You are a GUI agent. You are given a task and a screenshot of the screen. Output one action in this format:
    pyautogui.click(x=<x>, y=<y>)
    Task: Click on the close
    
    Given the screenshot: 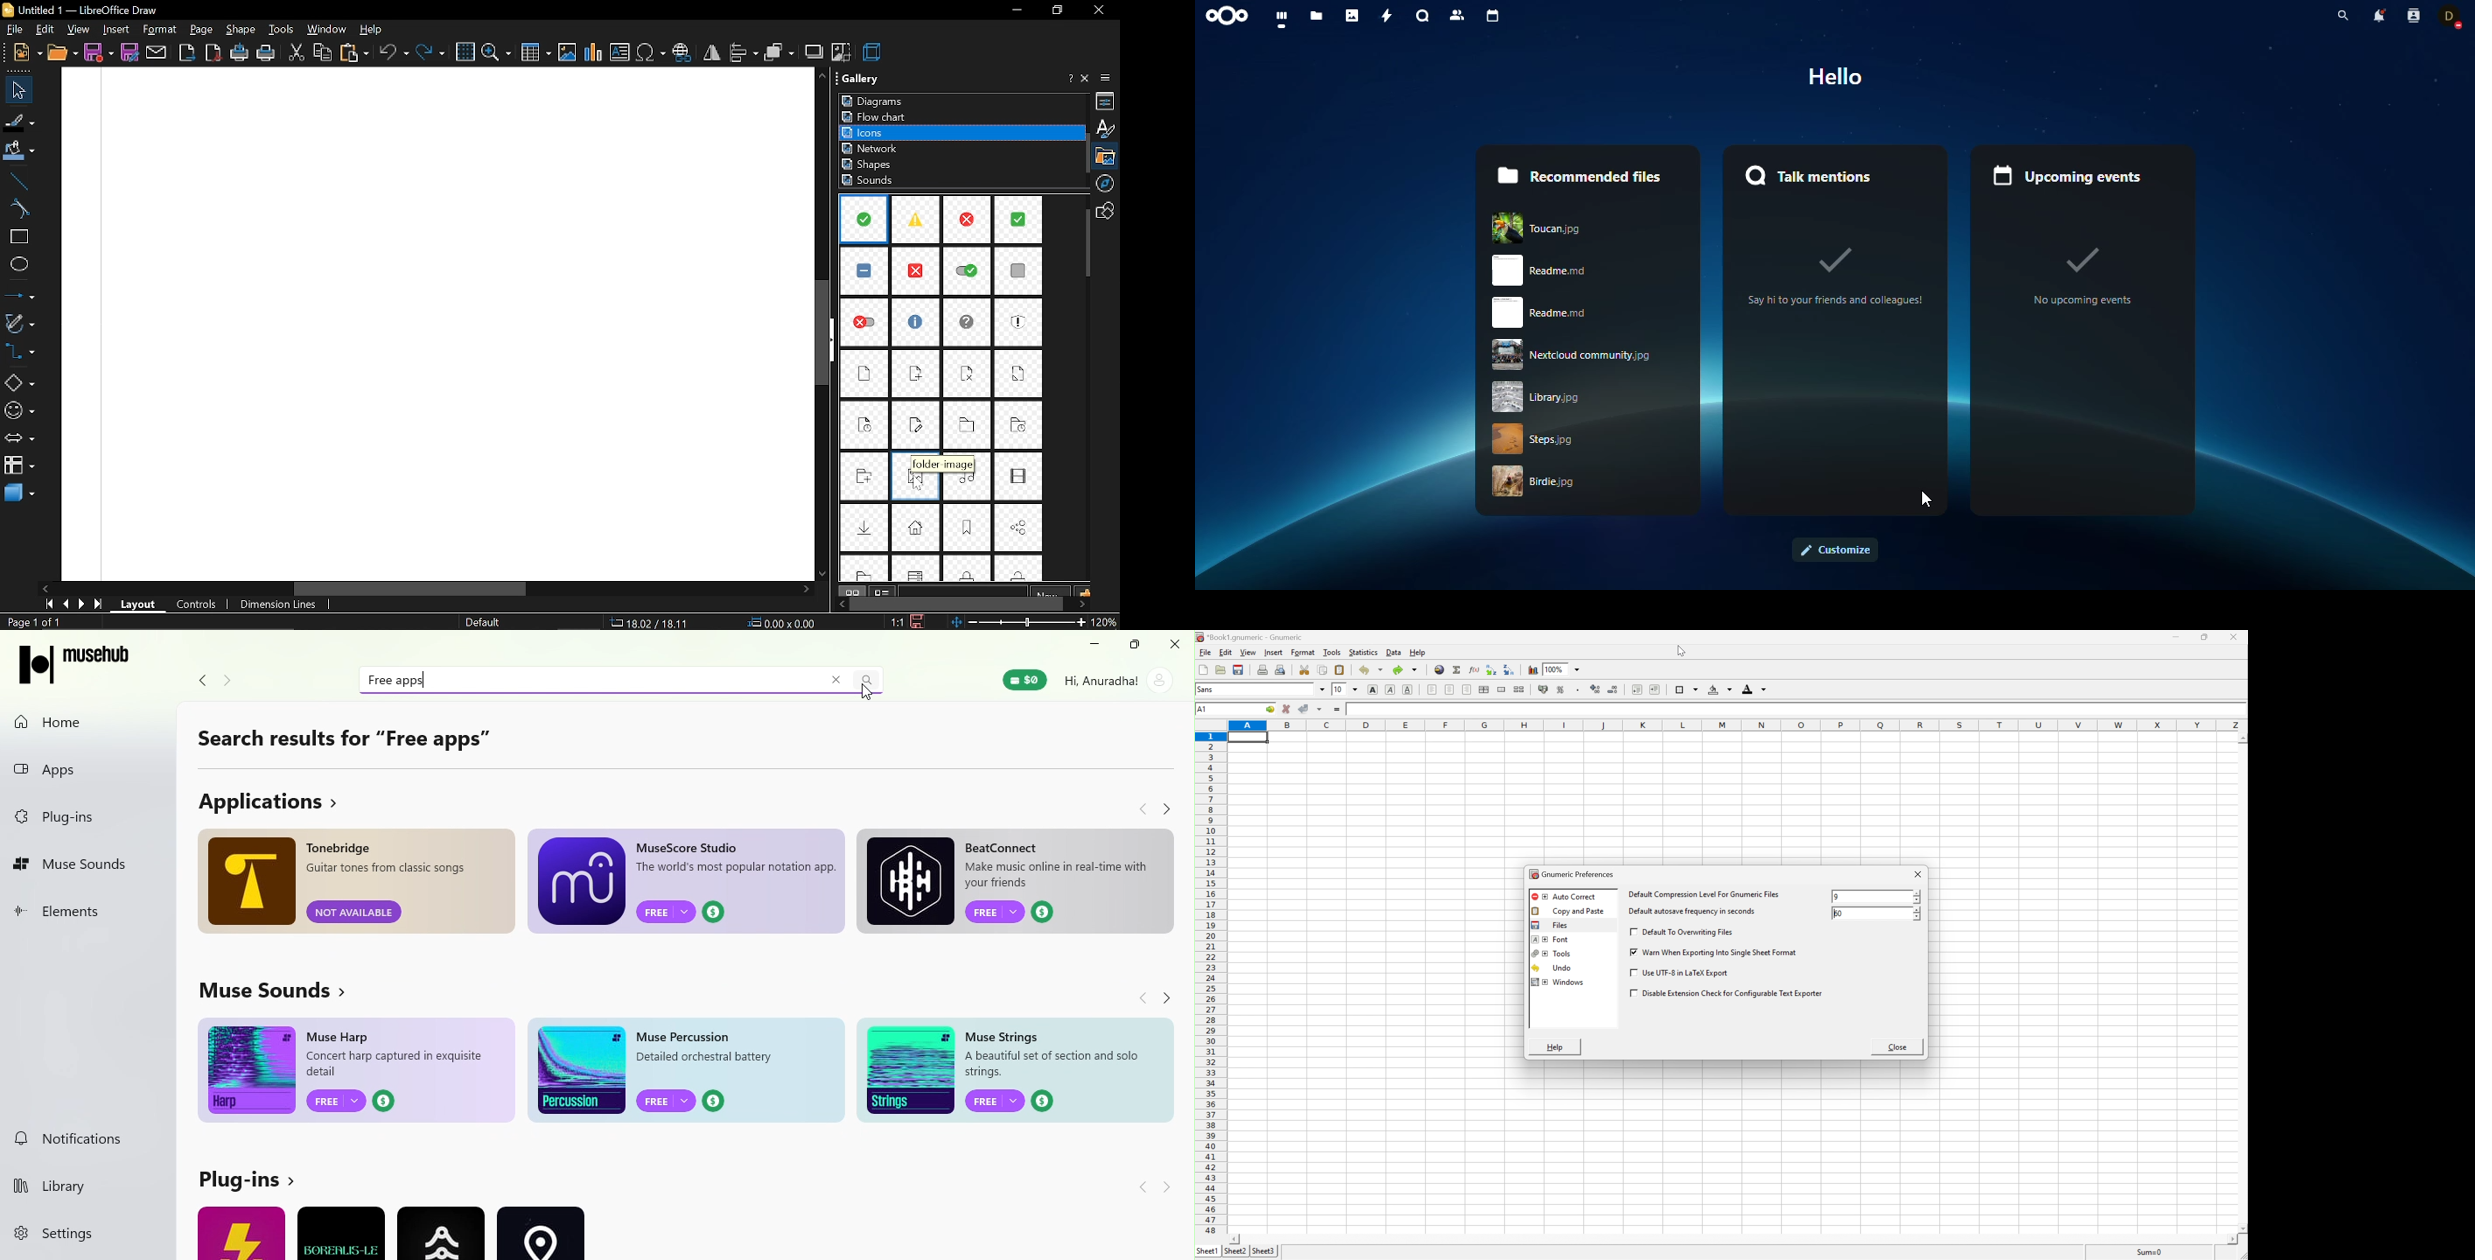 What is the action you would take?
    pyautogui.click(x=1920, y=875)
    